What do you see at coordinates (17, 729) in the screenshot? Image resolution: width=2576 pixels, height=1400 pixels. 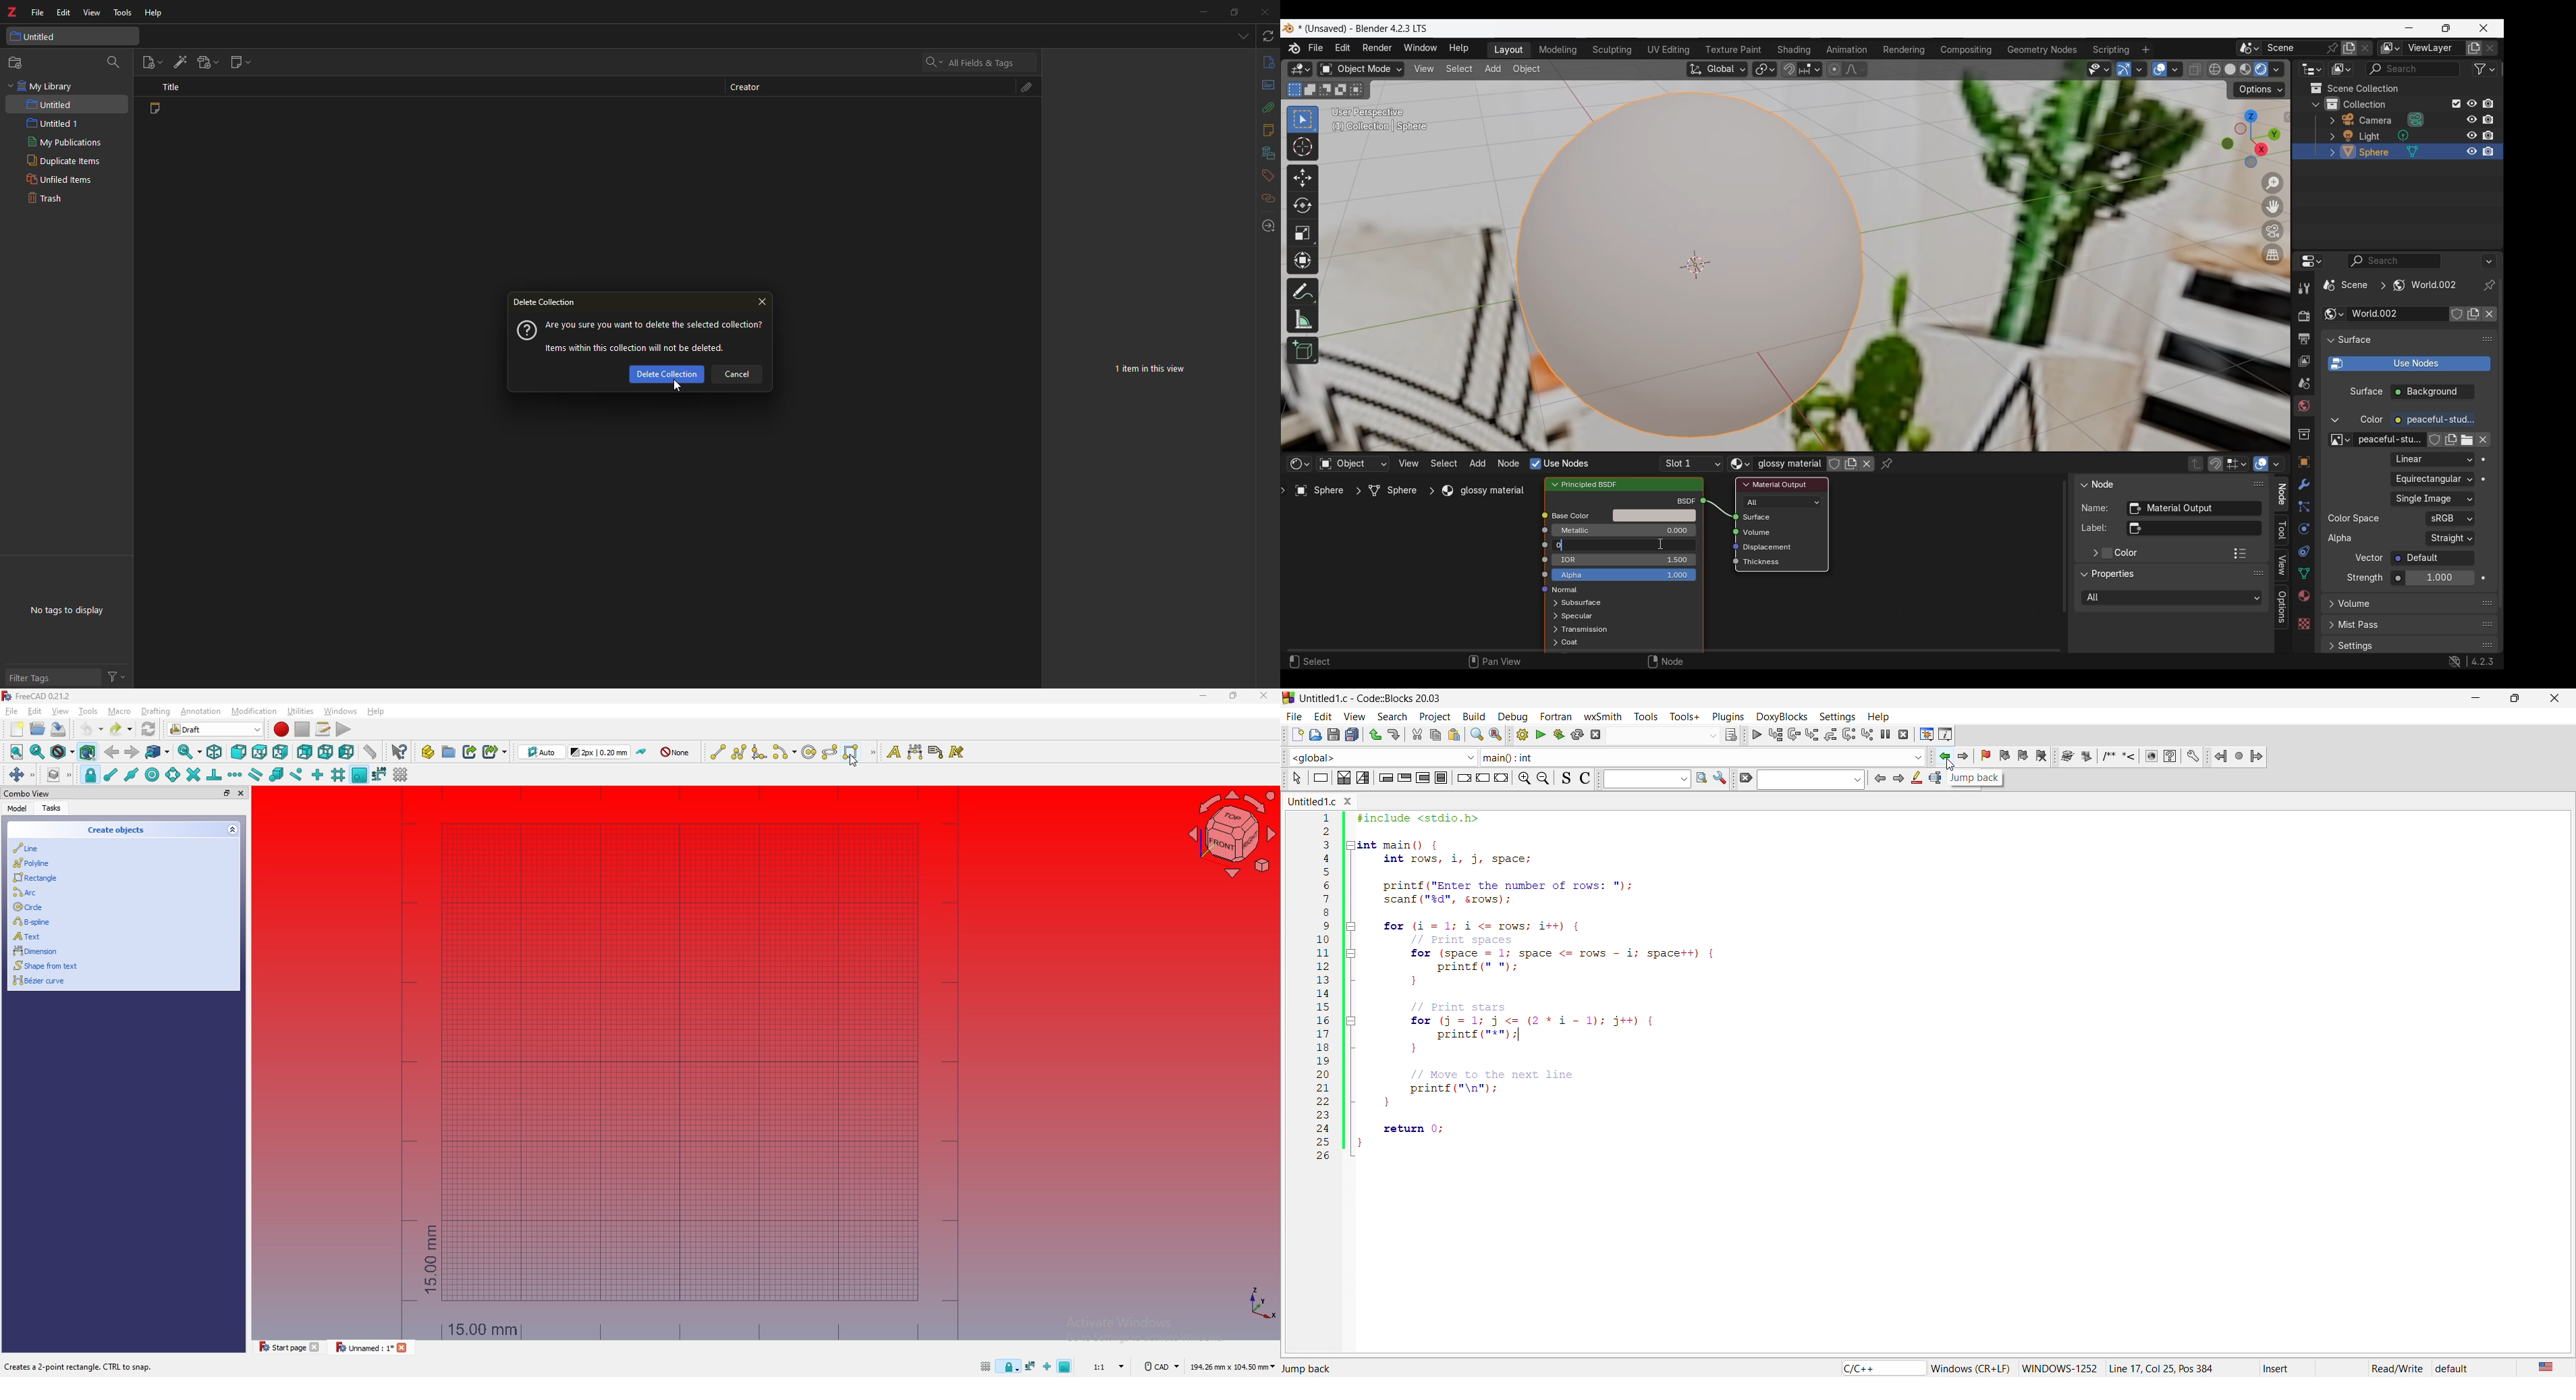 I see `new` at bounding box center [17, 729].